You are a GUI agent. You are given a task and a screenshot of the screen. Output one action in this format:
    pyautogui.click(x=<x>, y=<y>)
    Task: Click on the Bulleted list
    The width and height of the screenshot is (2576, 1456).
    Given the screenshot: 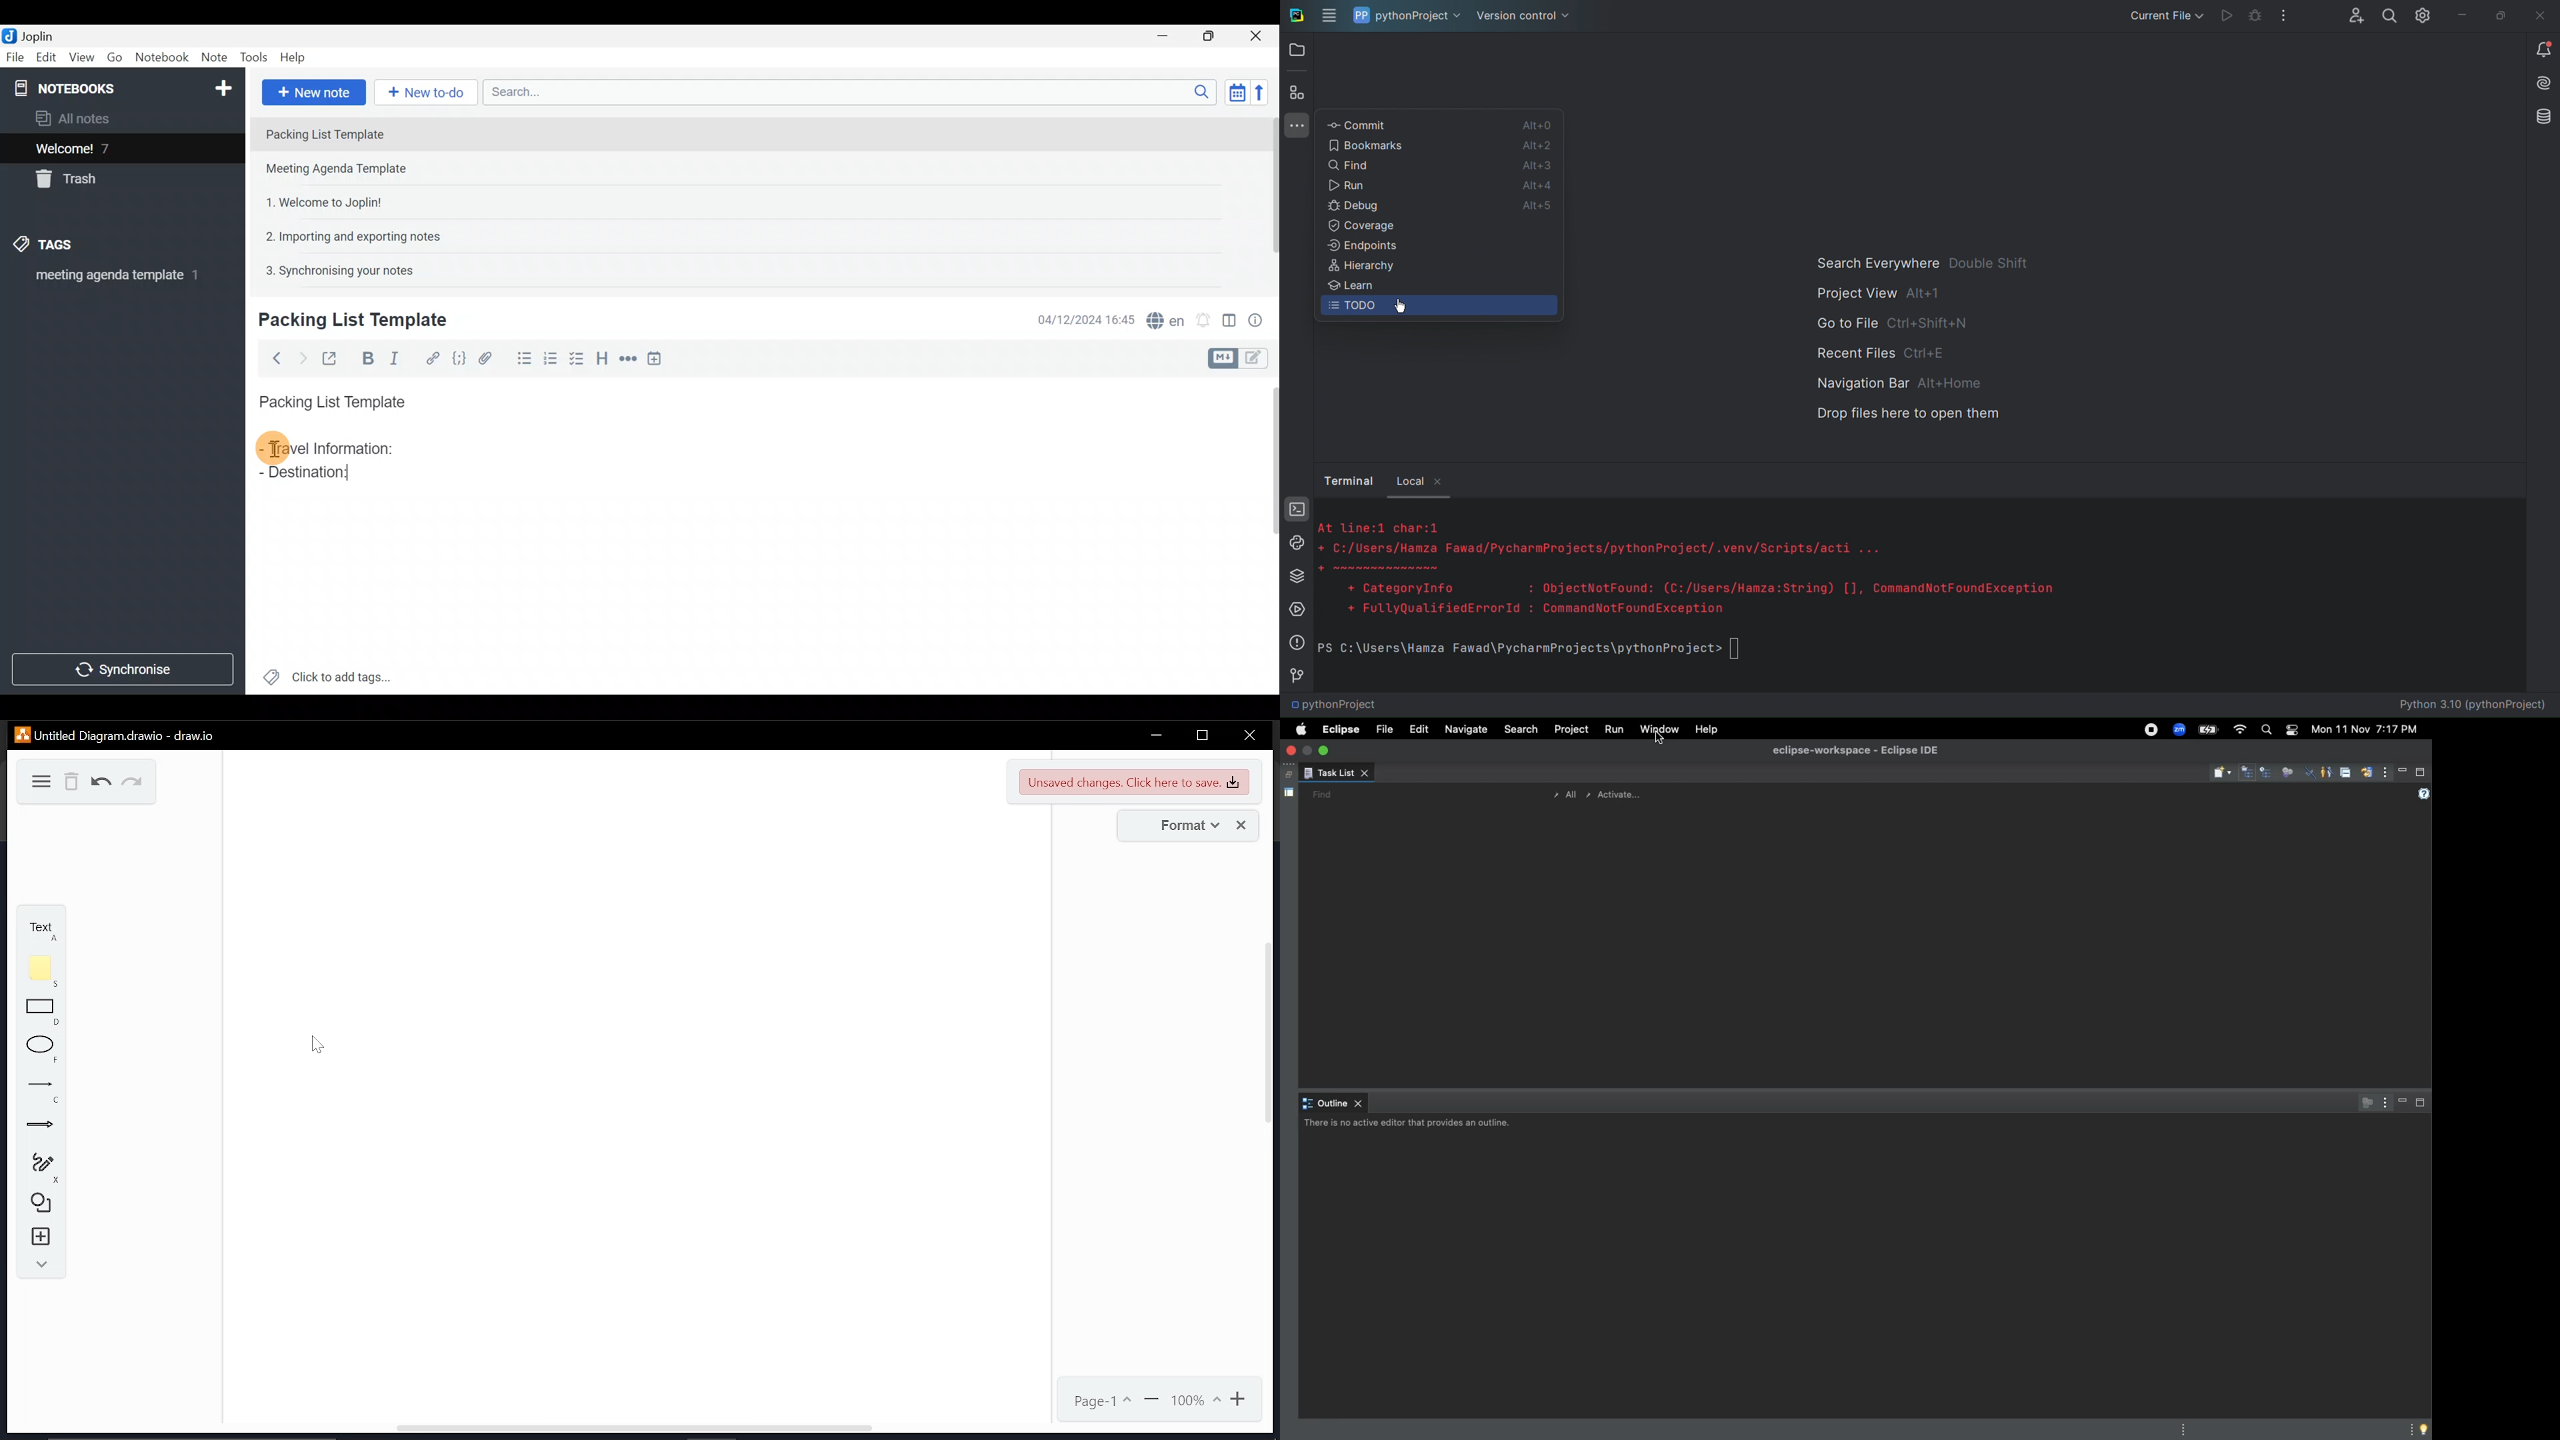 What is the action you would take?
    pyautogui.click(x=521, y=361)
    